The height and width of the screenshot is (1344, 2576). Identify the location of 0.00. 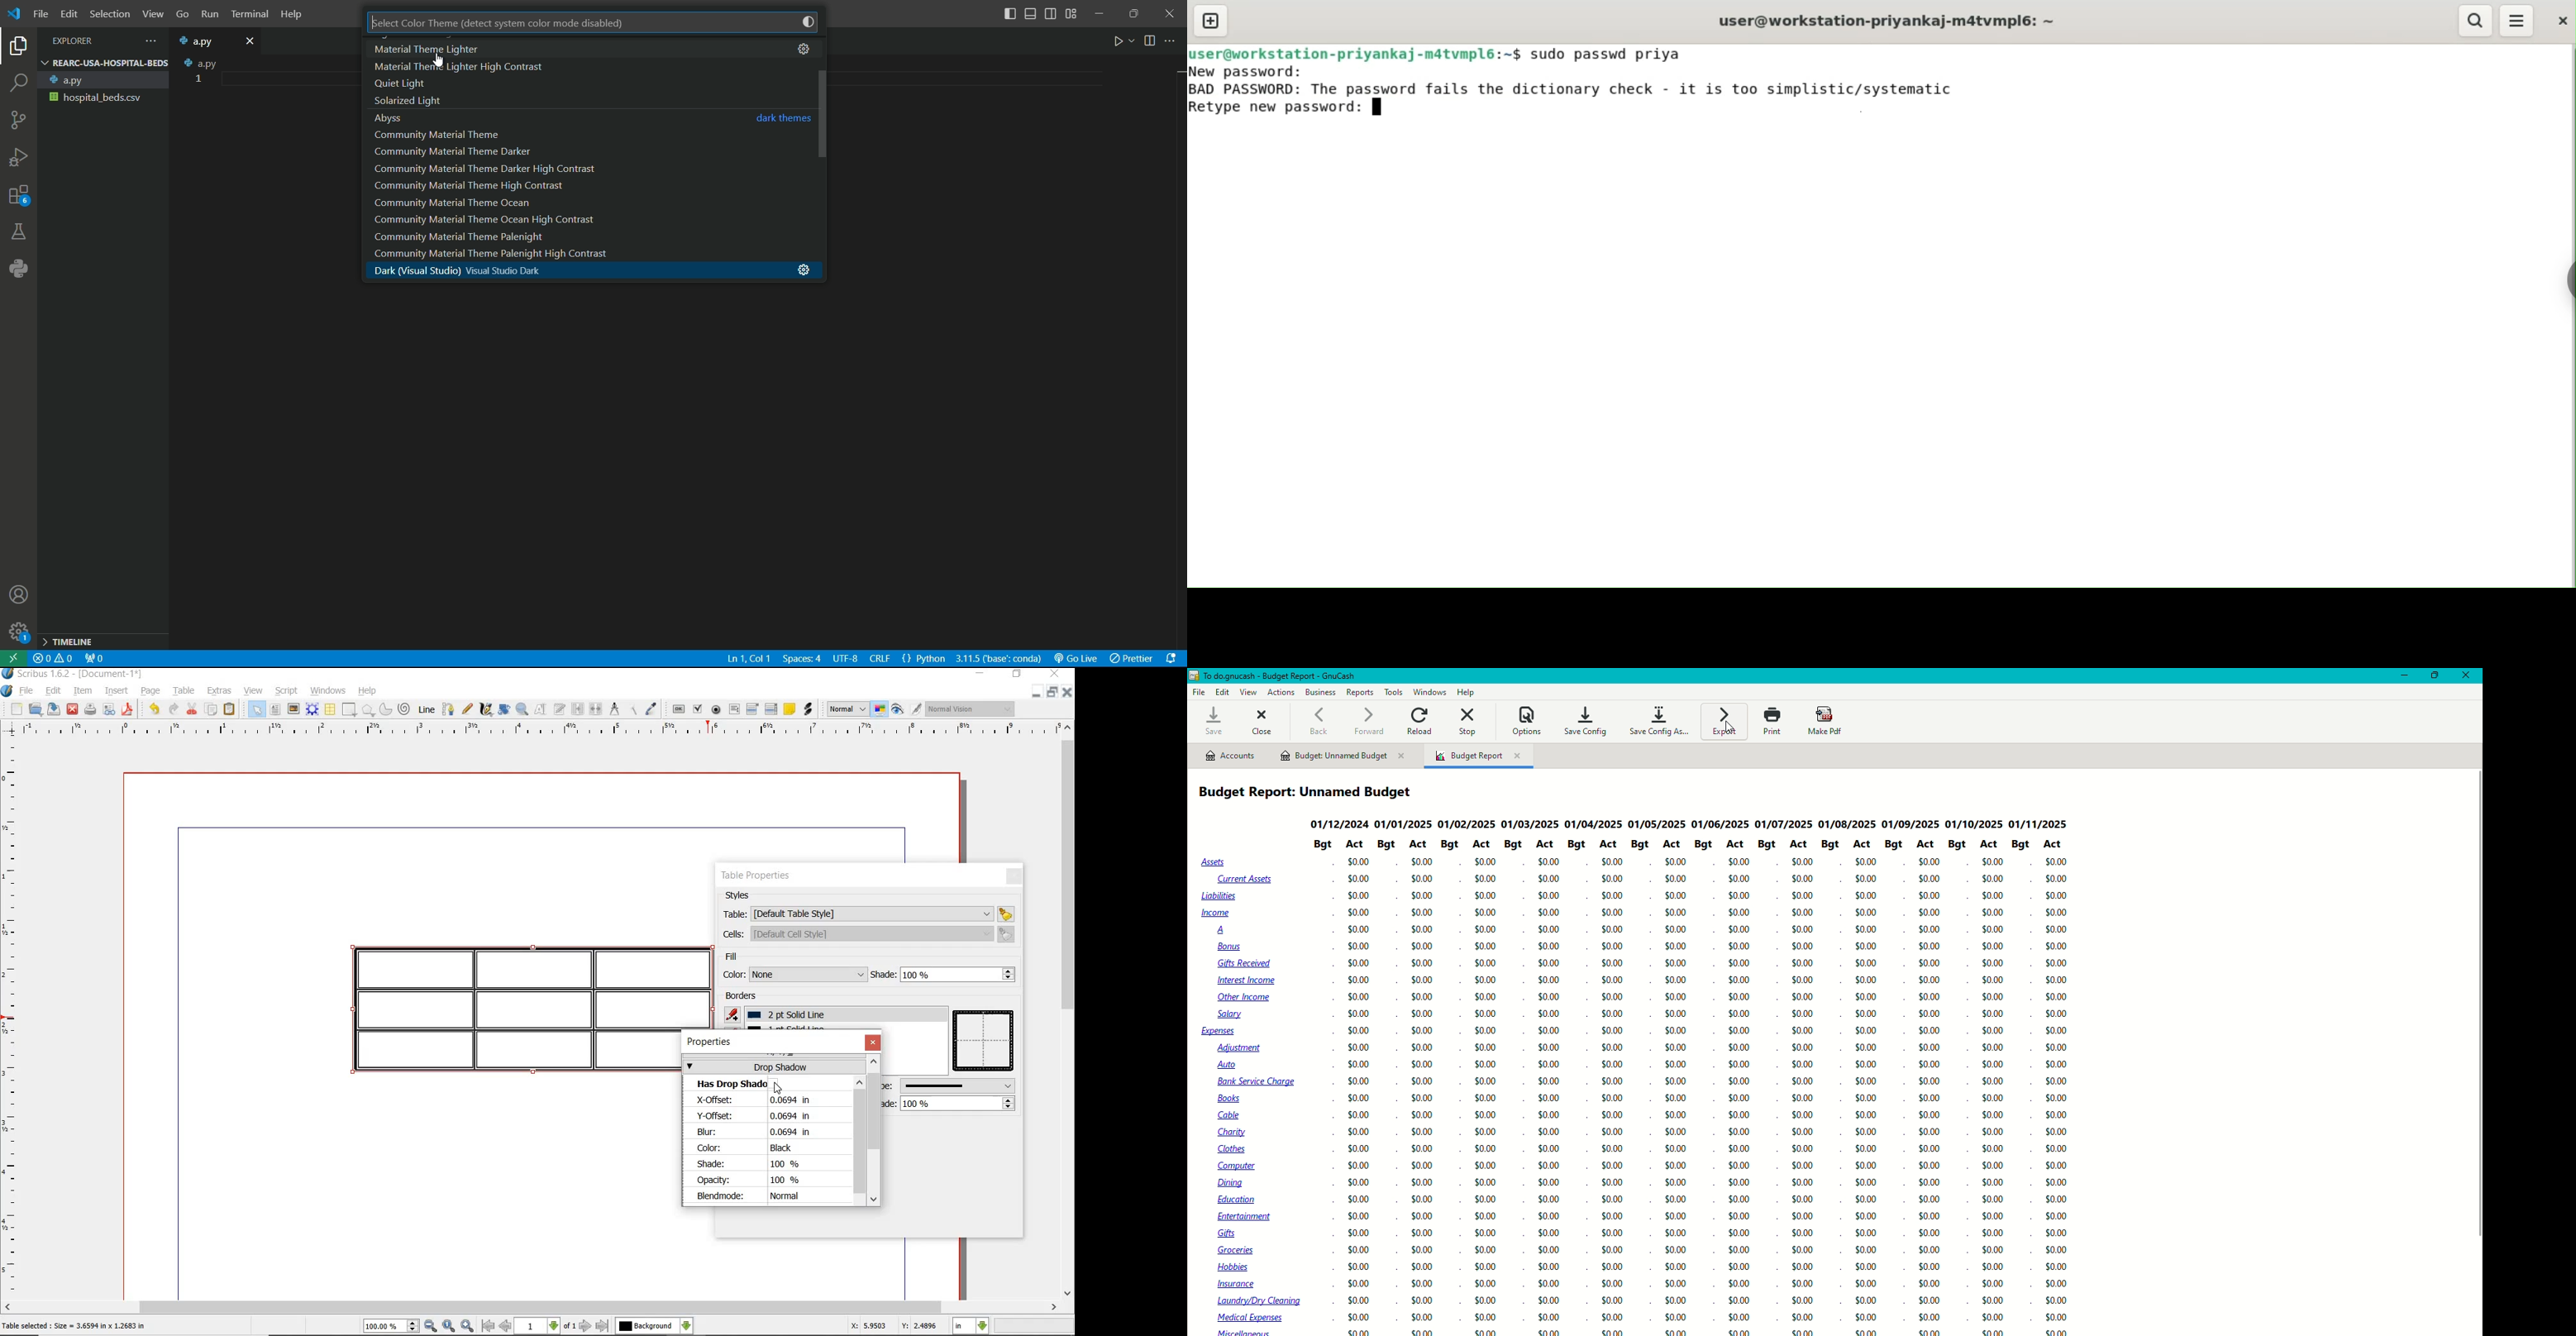
(1359, 995).